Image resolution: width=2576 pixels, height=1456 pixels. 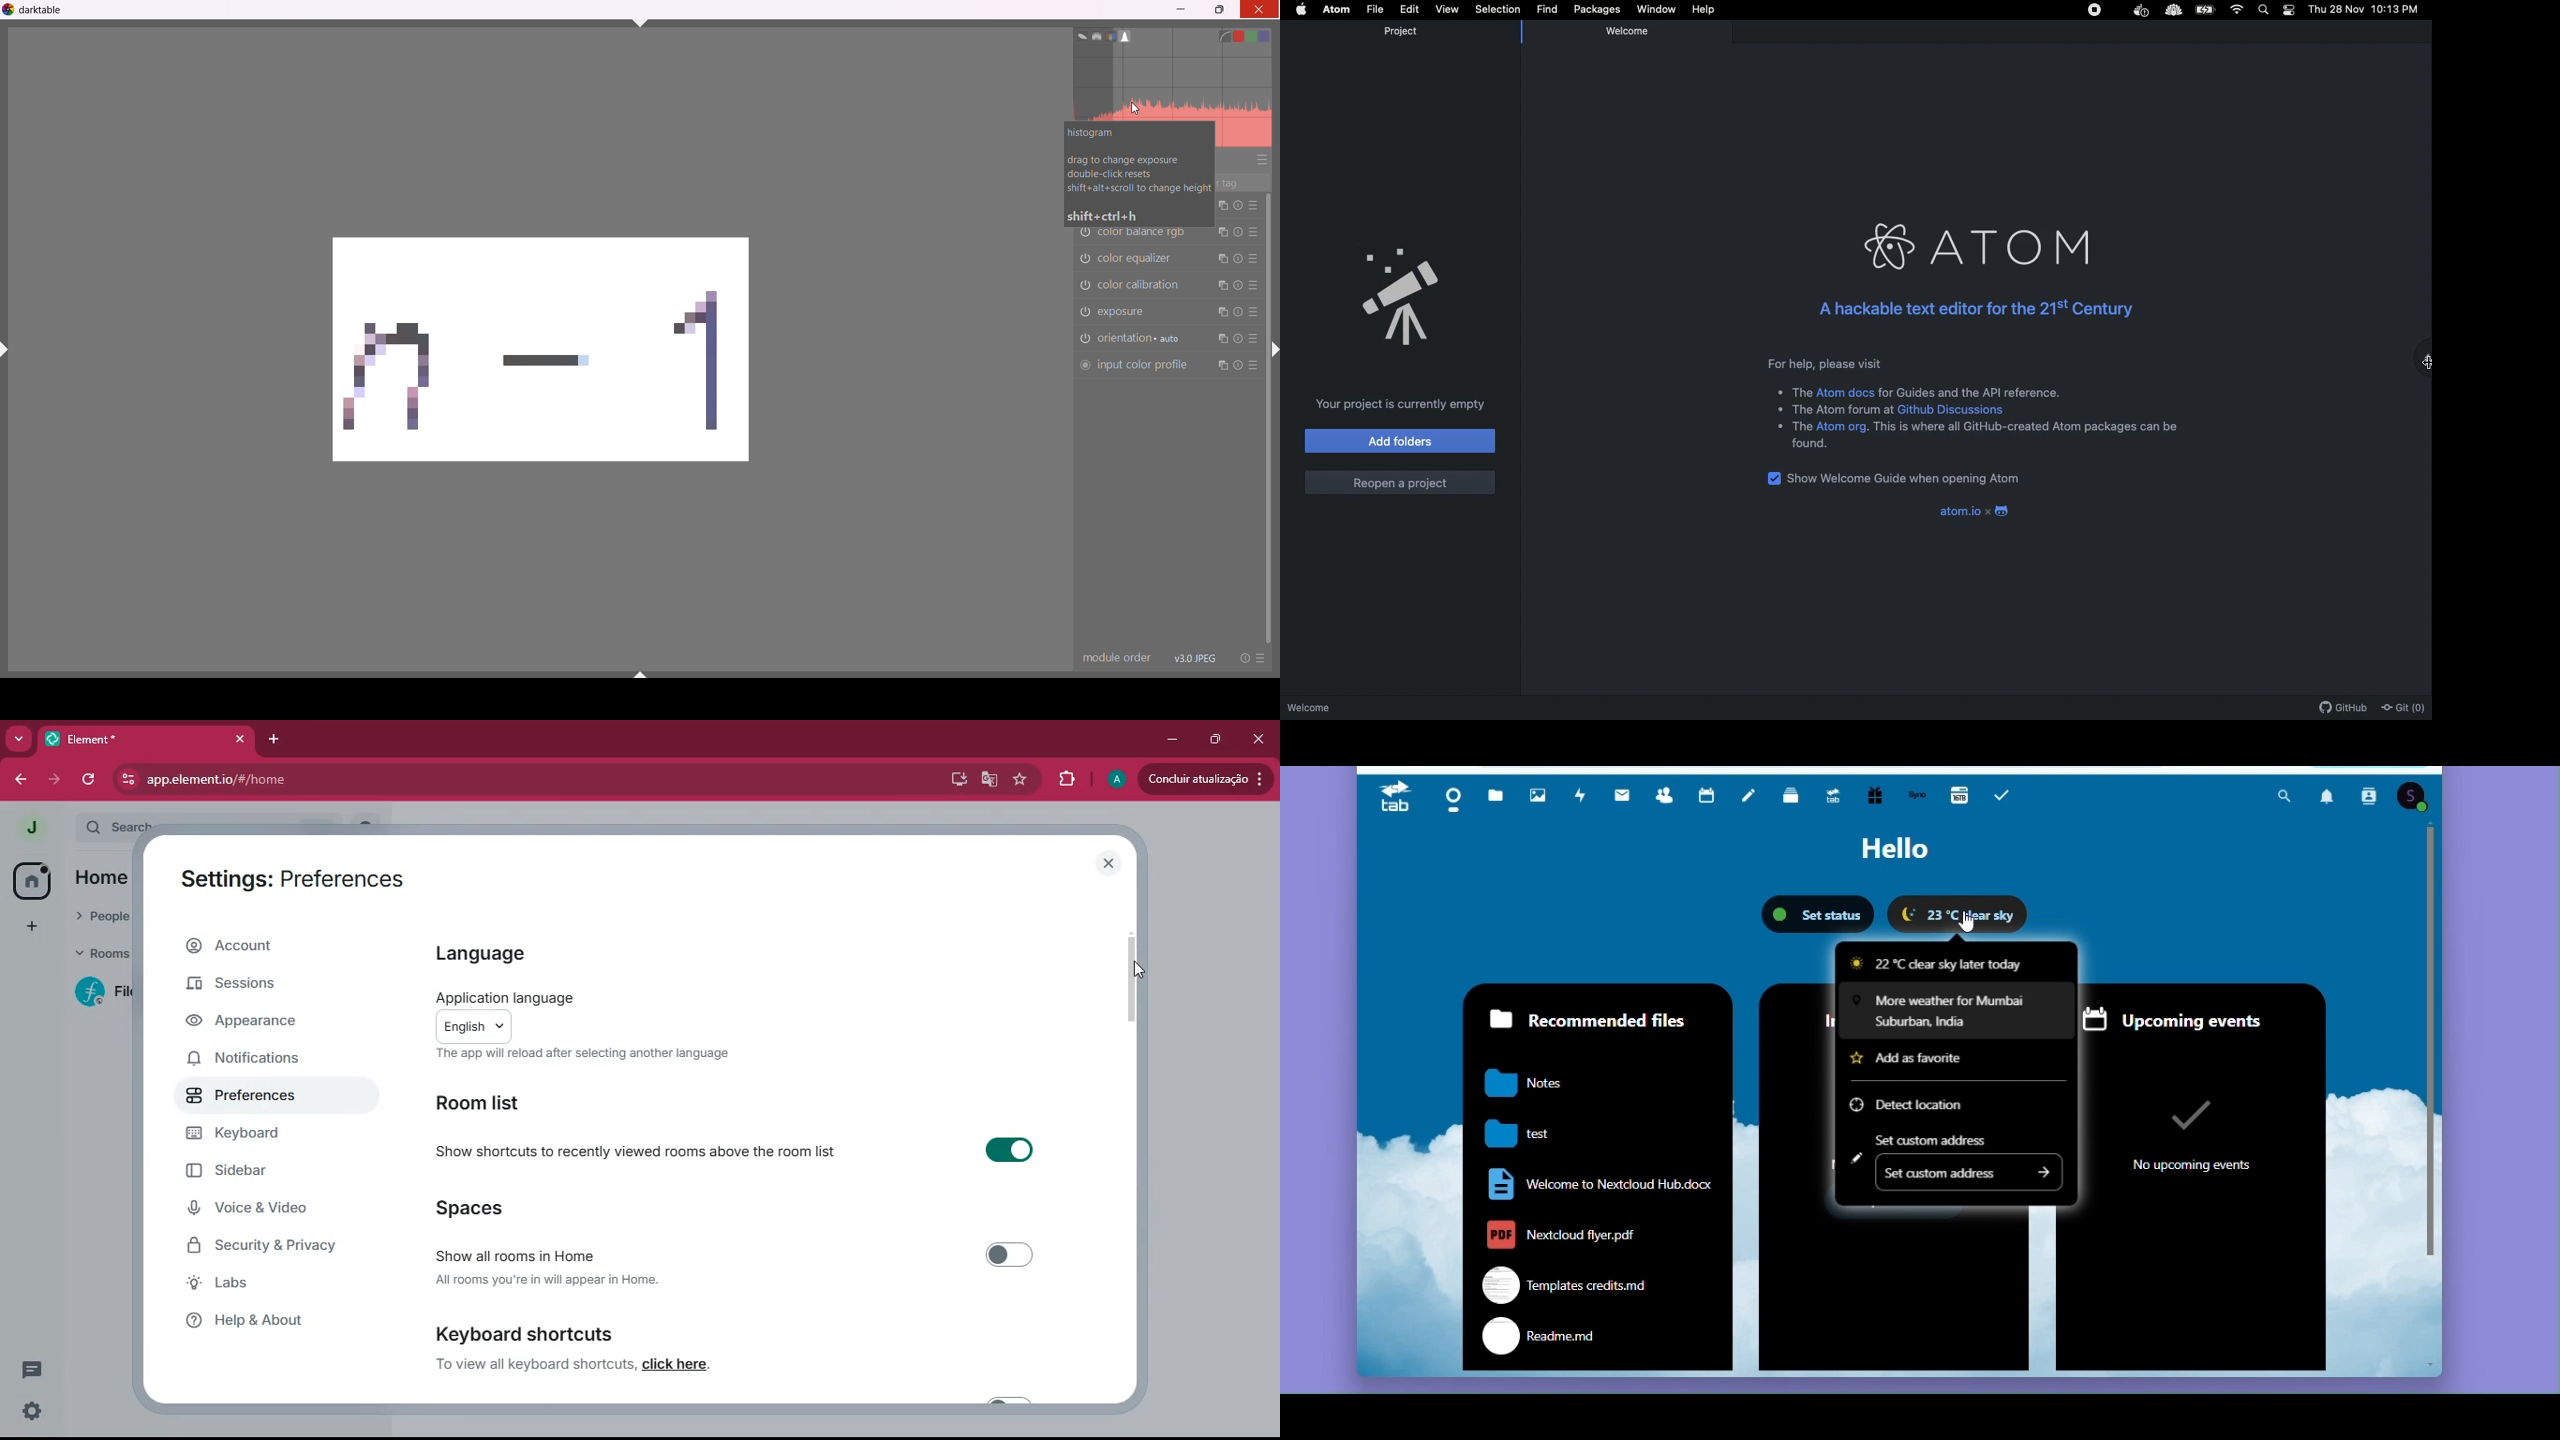 I want to click on desktop, so click(x=955, y=779).